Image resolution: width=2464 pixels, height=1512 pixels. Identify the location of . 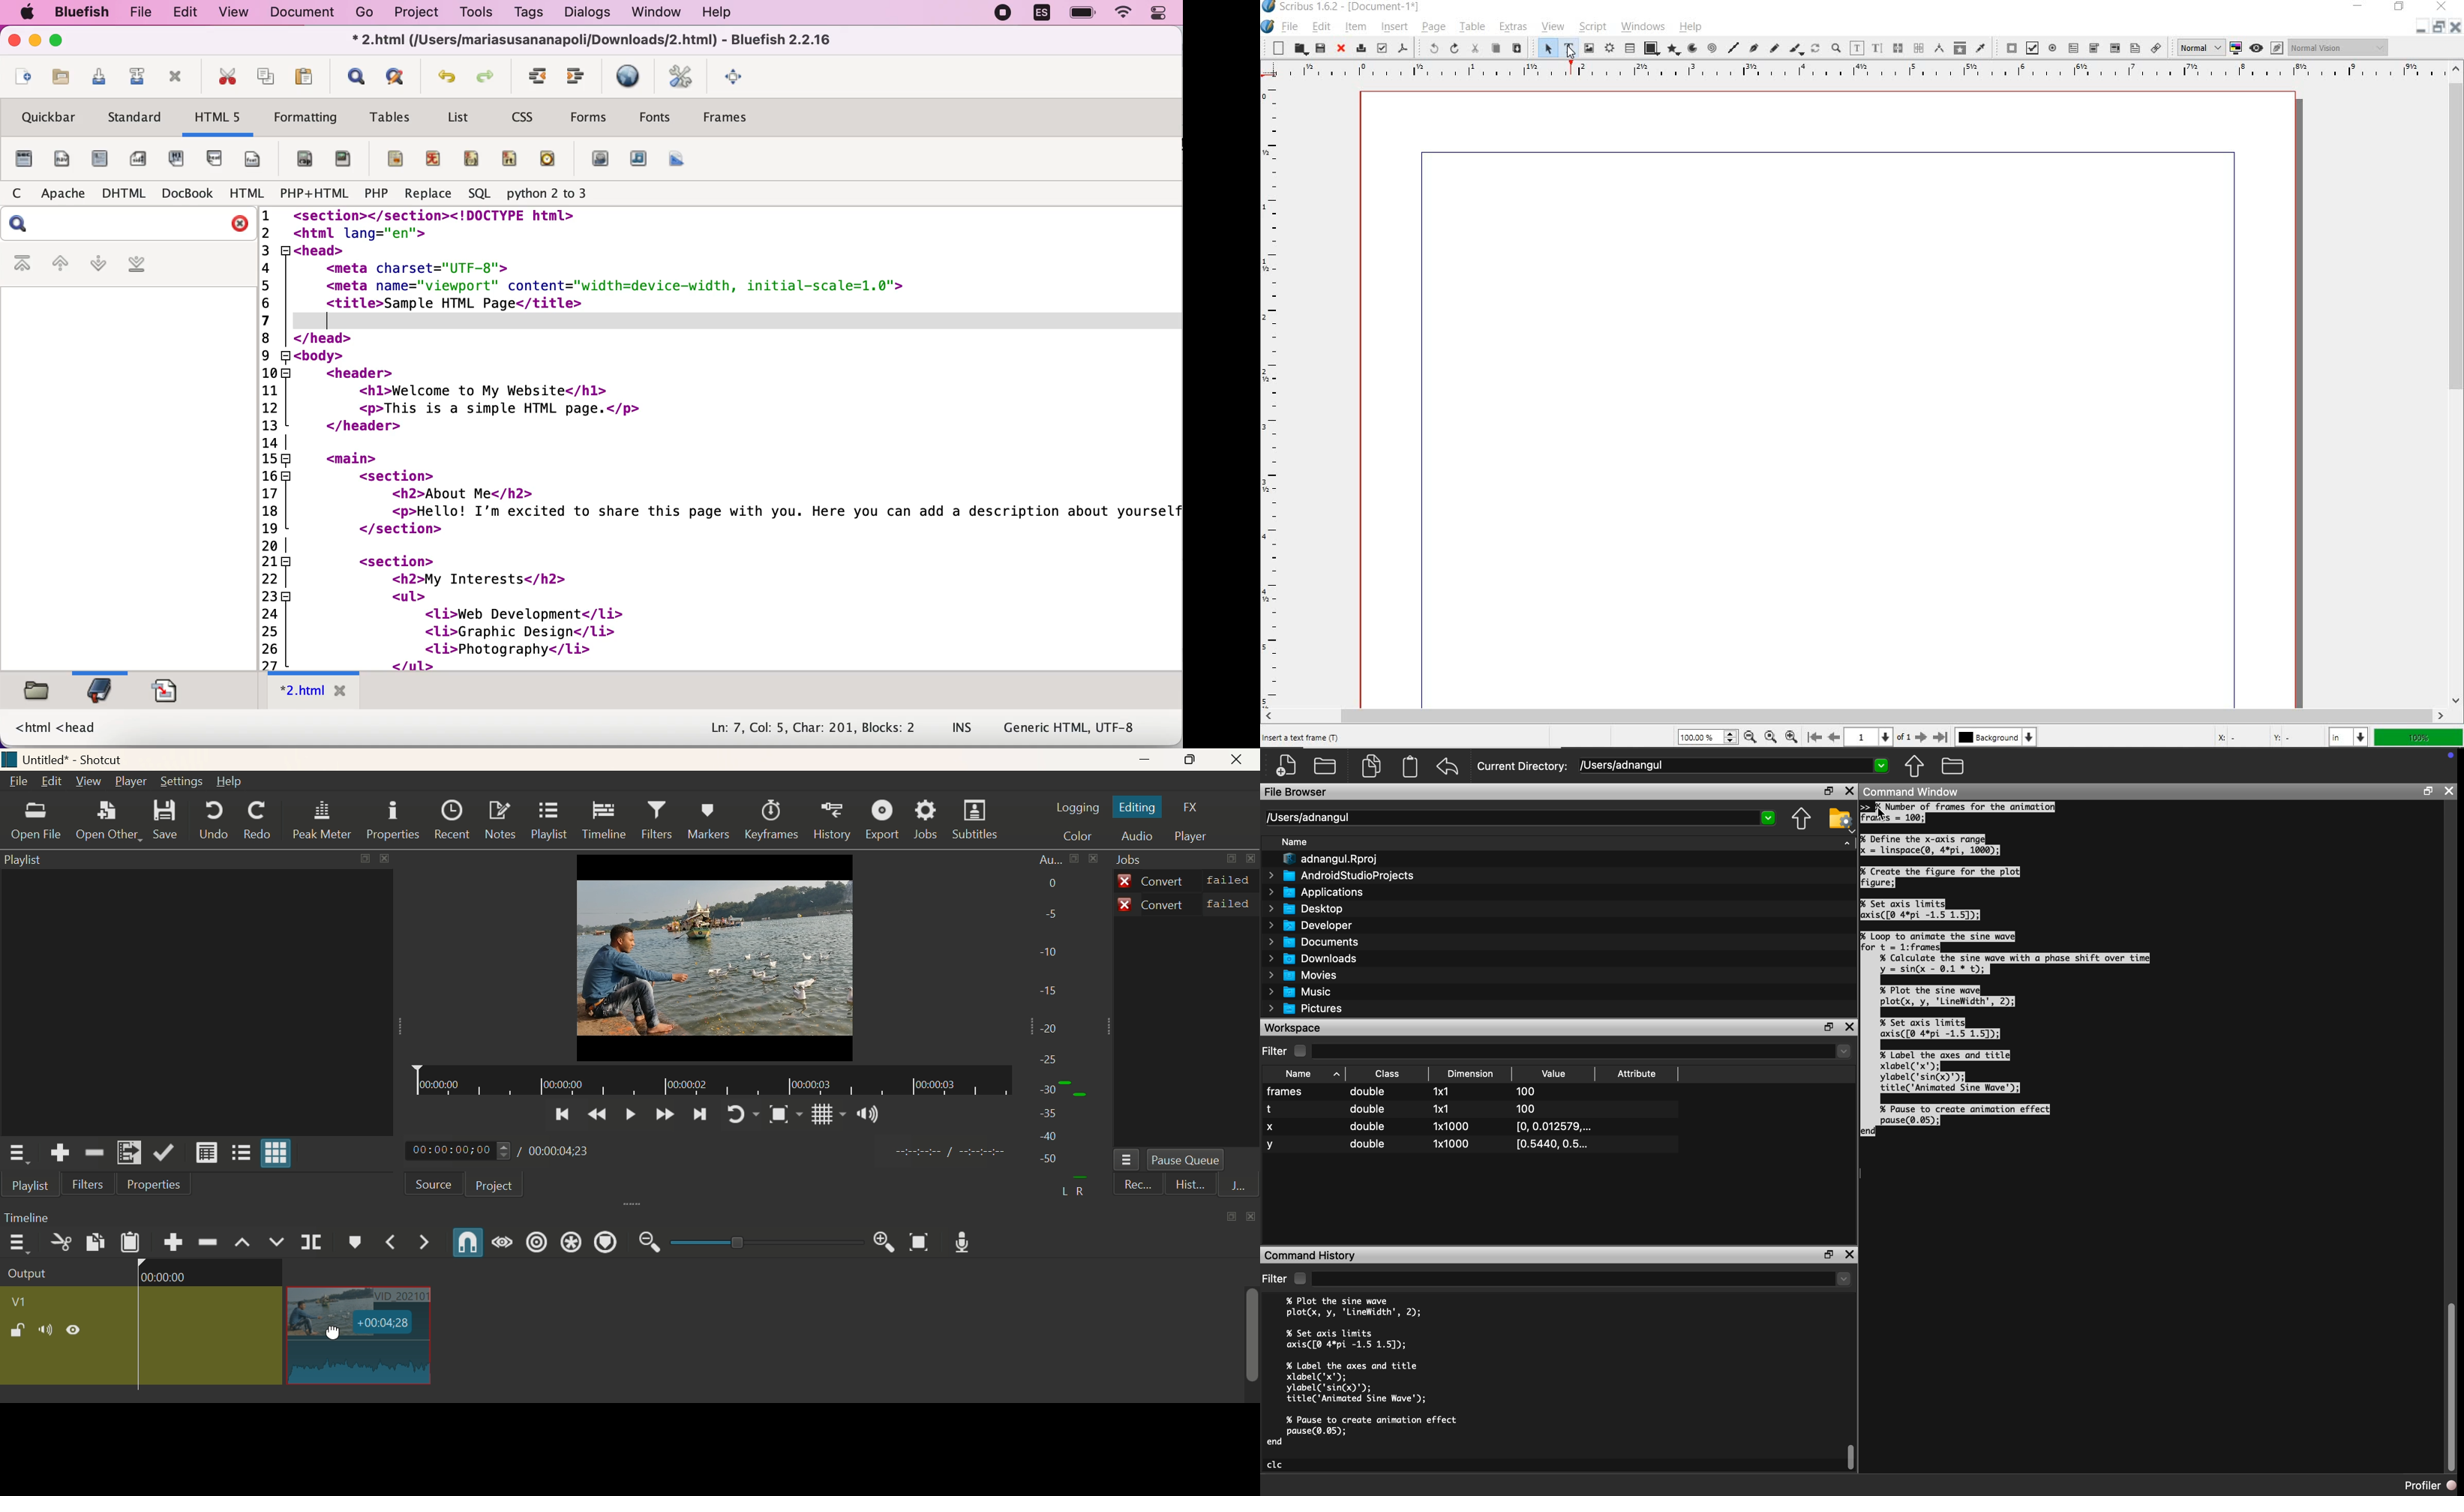
(605, 1242).